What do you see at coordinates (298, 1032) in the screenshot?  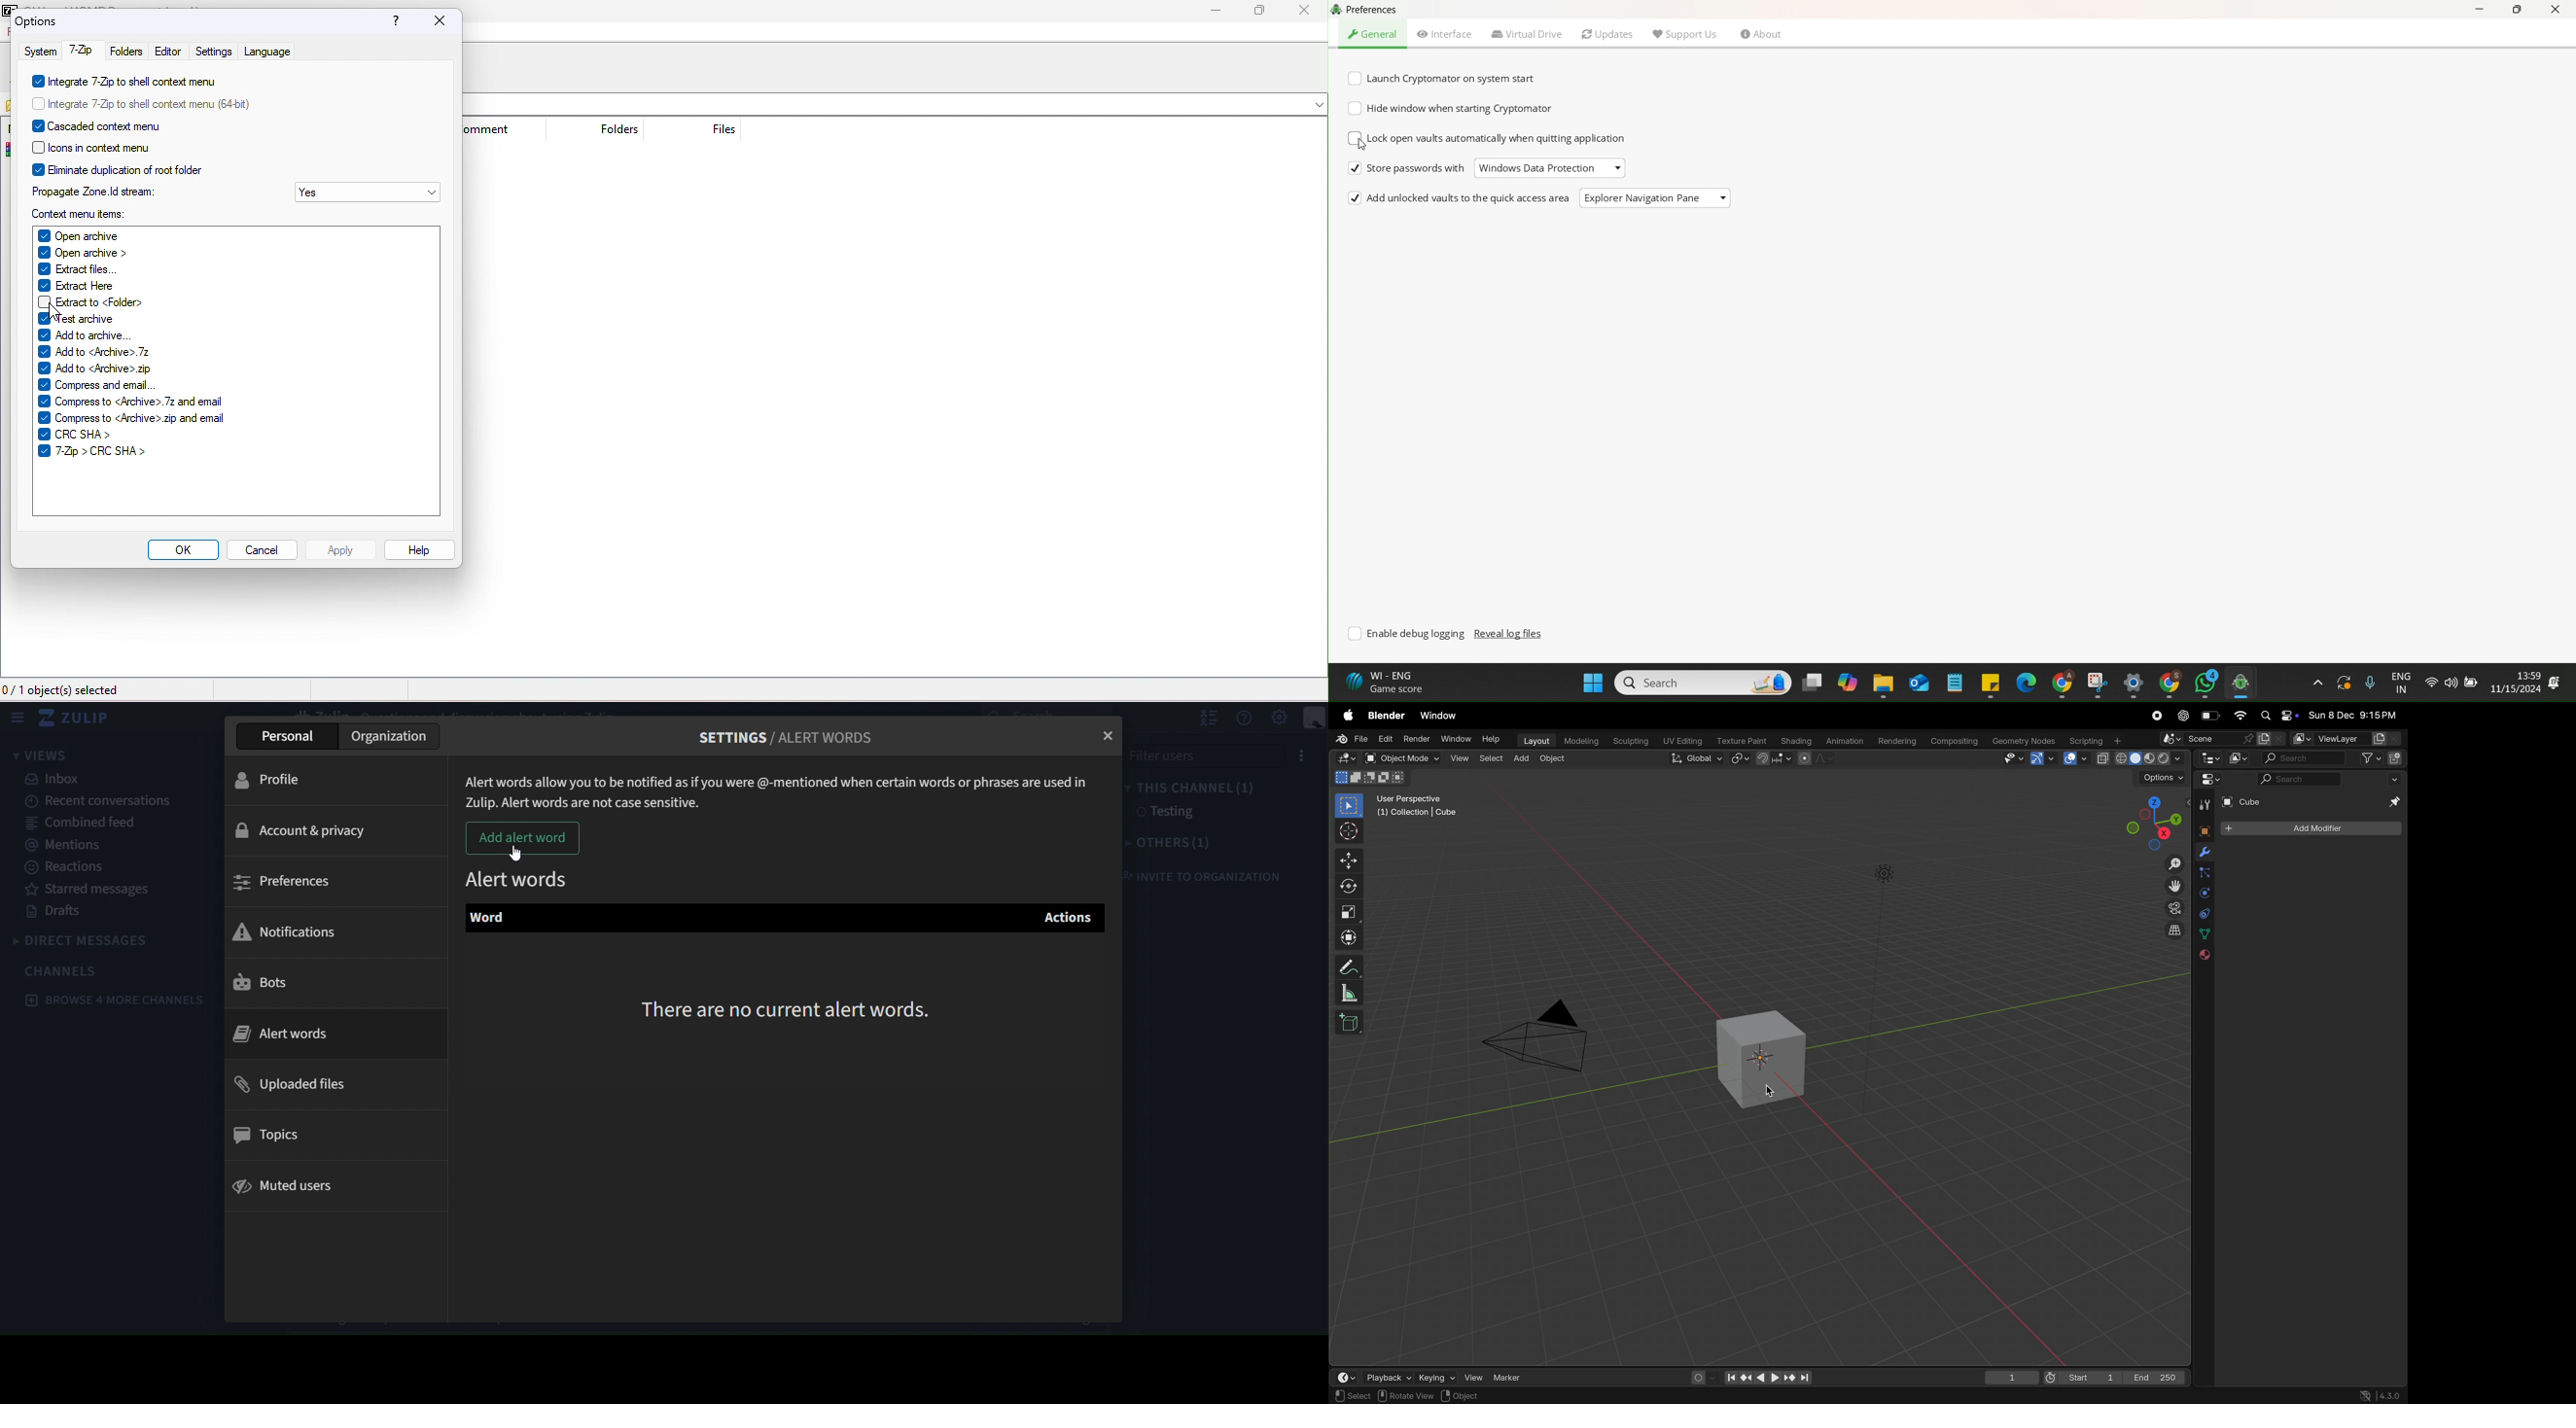 I see `alert words` at bounding box center [298, 1032].